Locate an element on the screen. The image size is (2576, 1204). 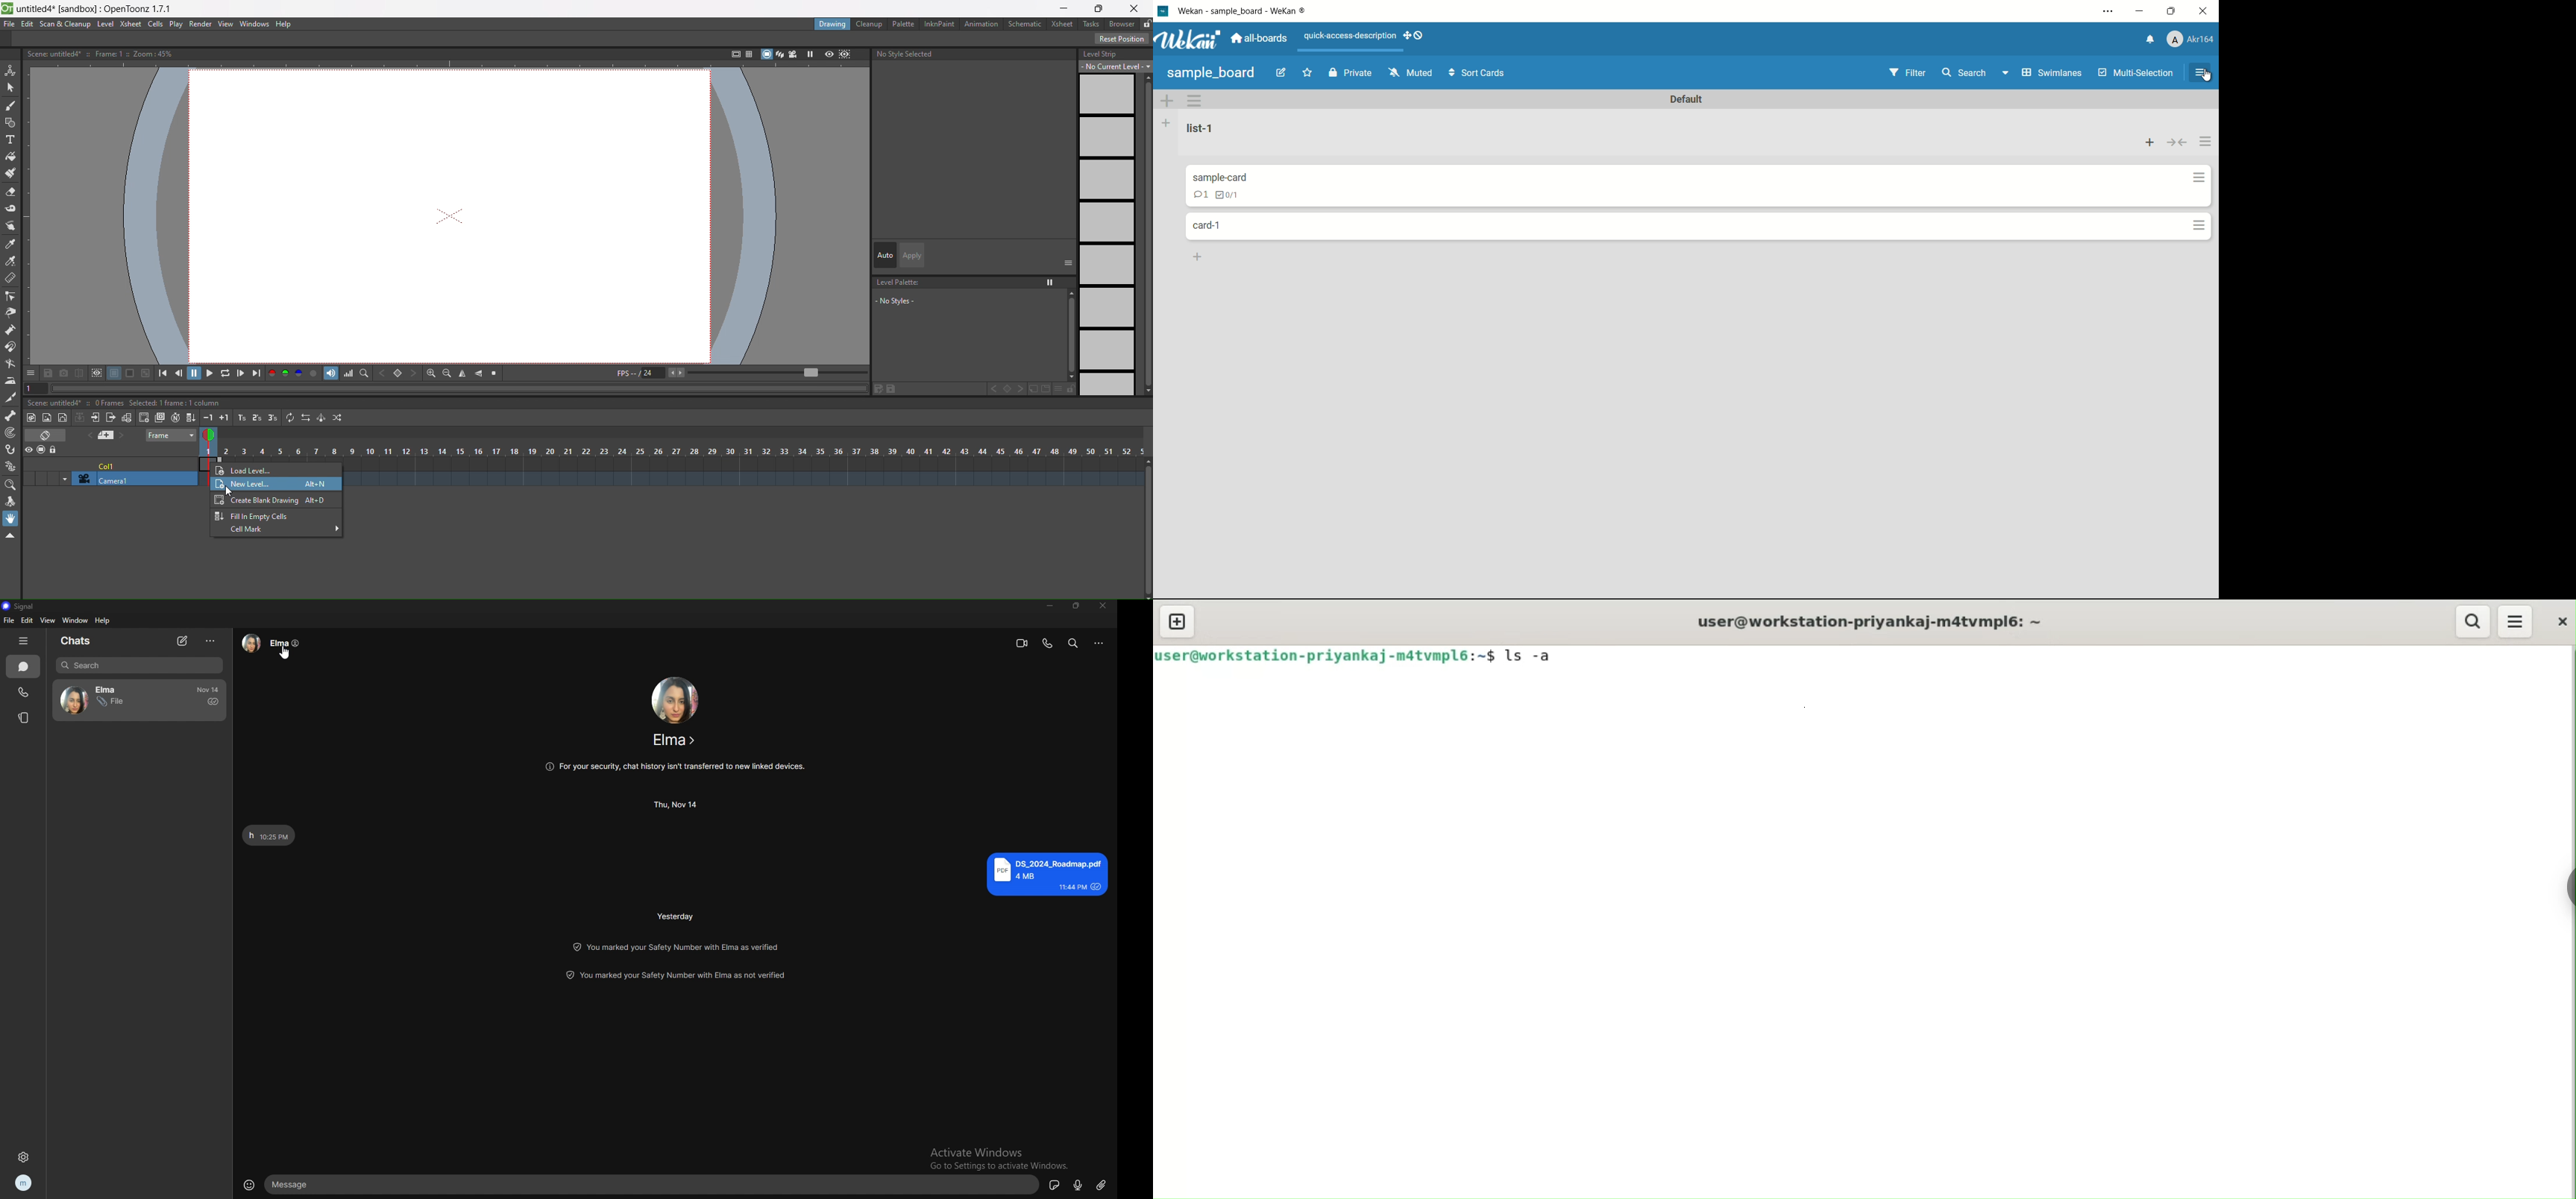
minimise is located at coordinates (1065, 8).